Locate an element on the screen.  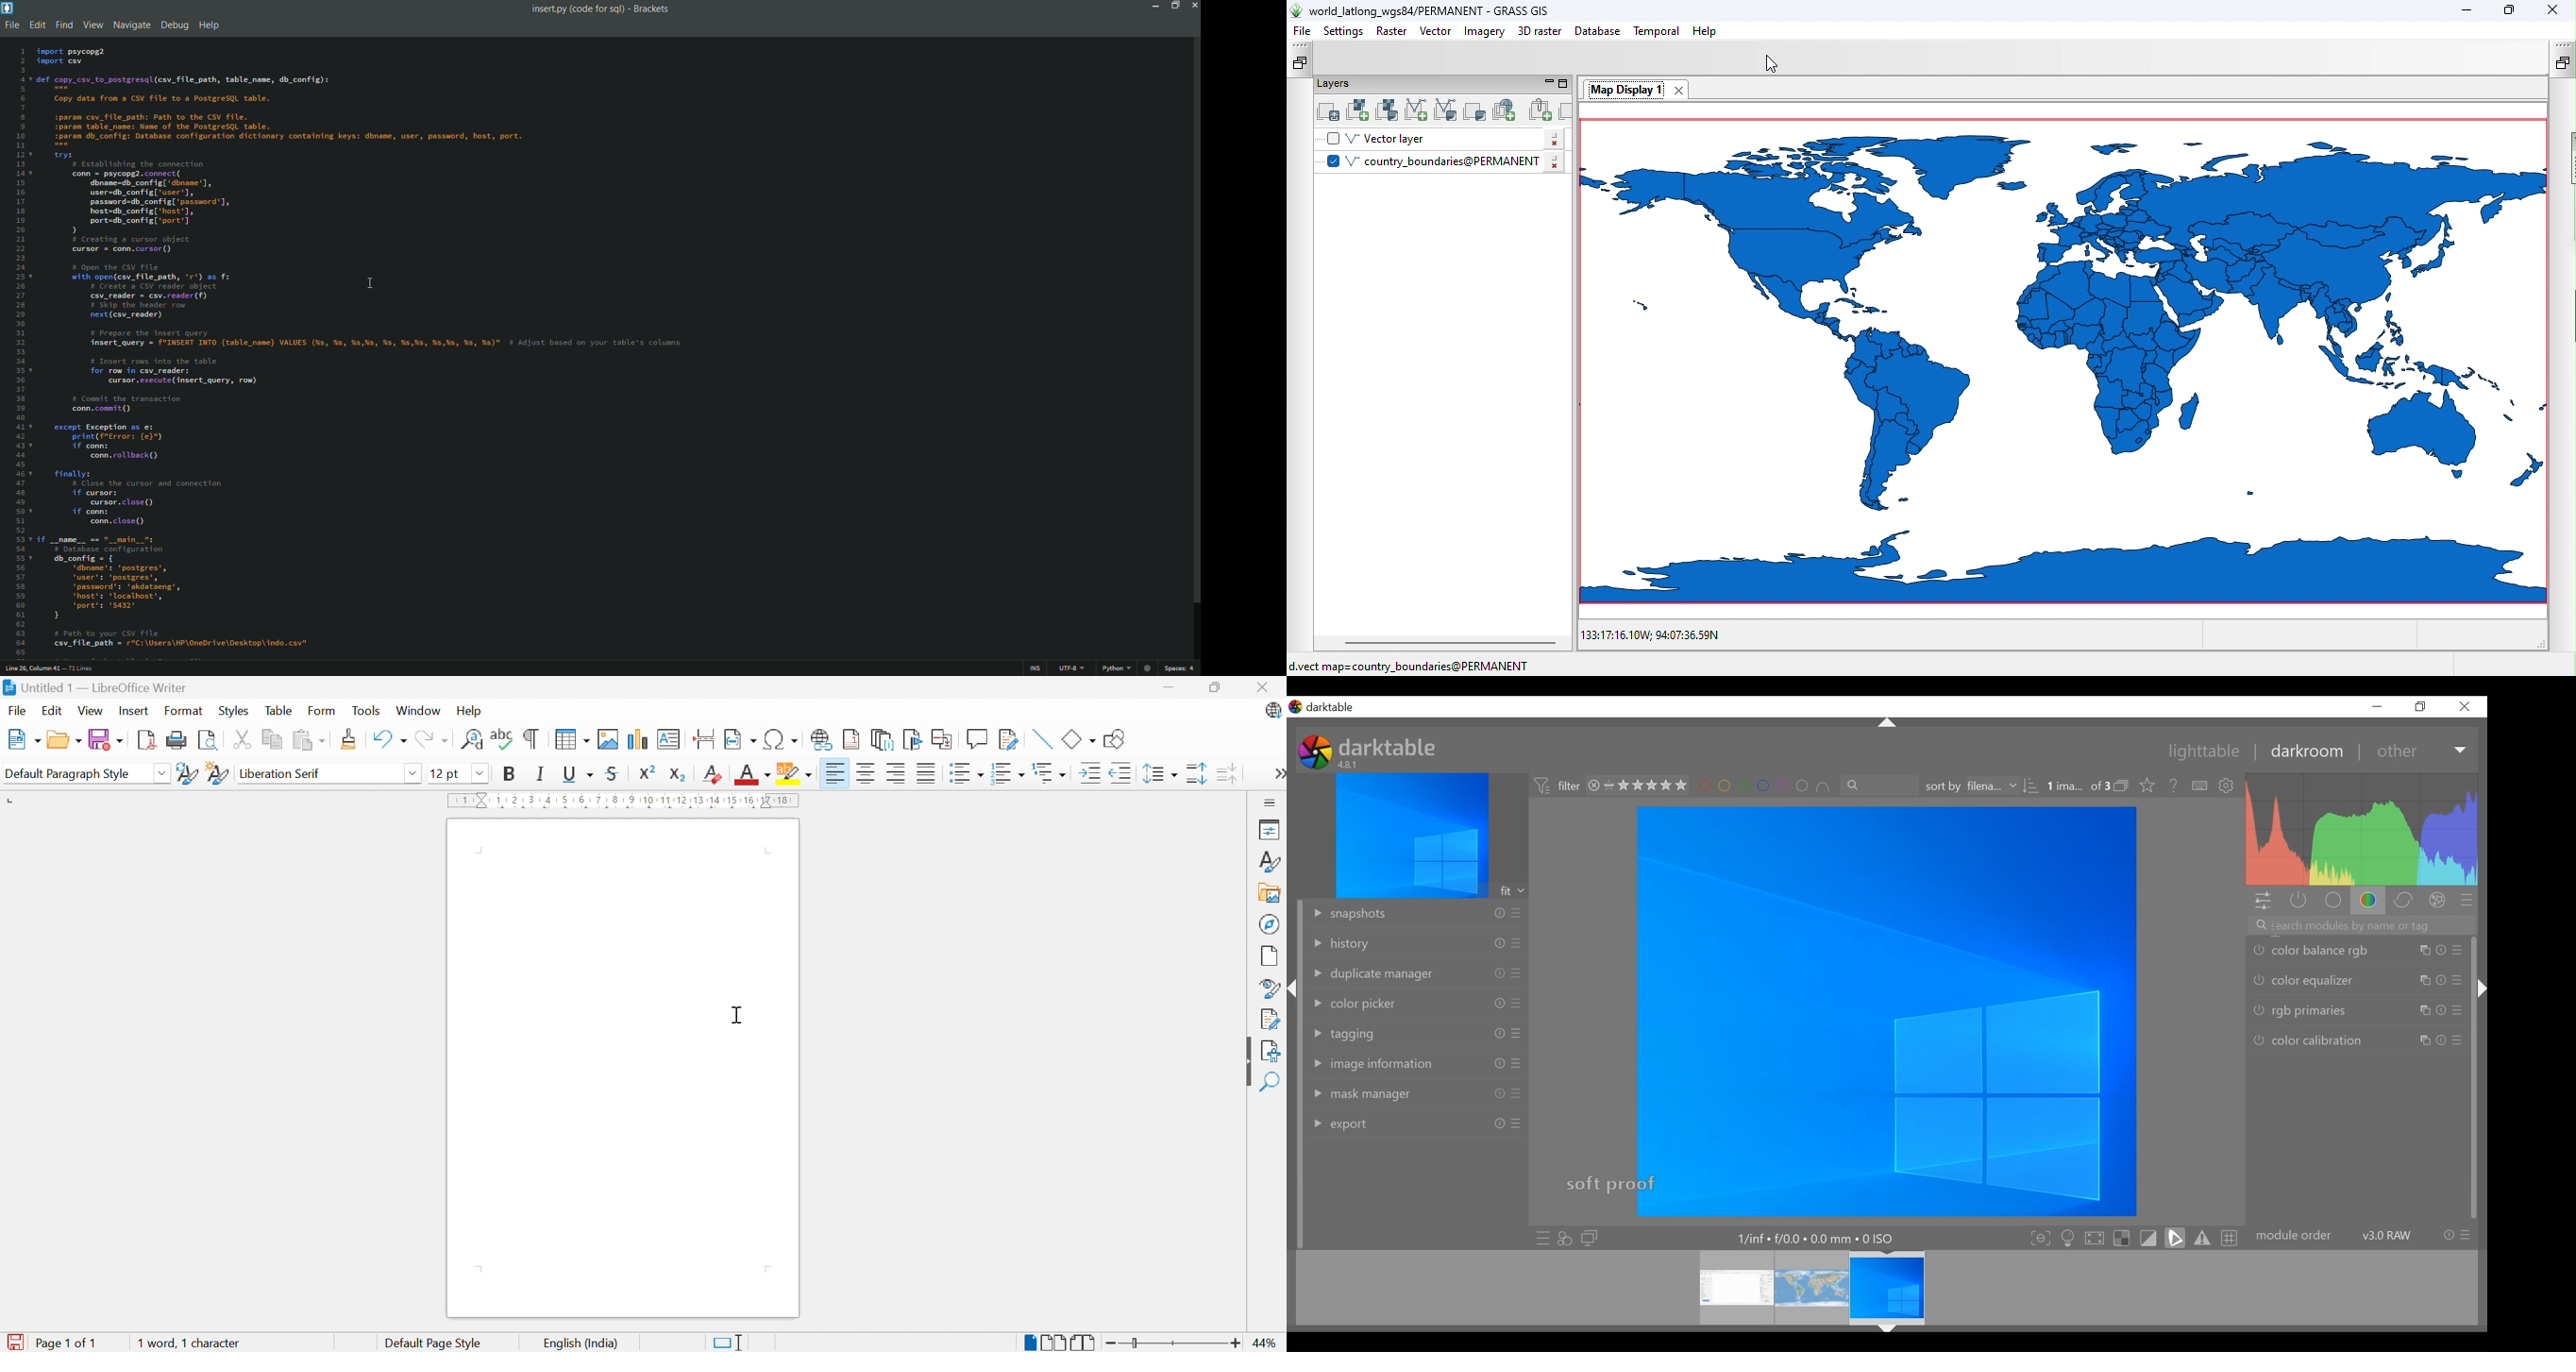
view menu is located at coordinates (91, 25).